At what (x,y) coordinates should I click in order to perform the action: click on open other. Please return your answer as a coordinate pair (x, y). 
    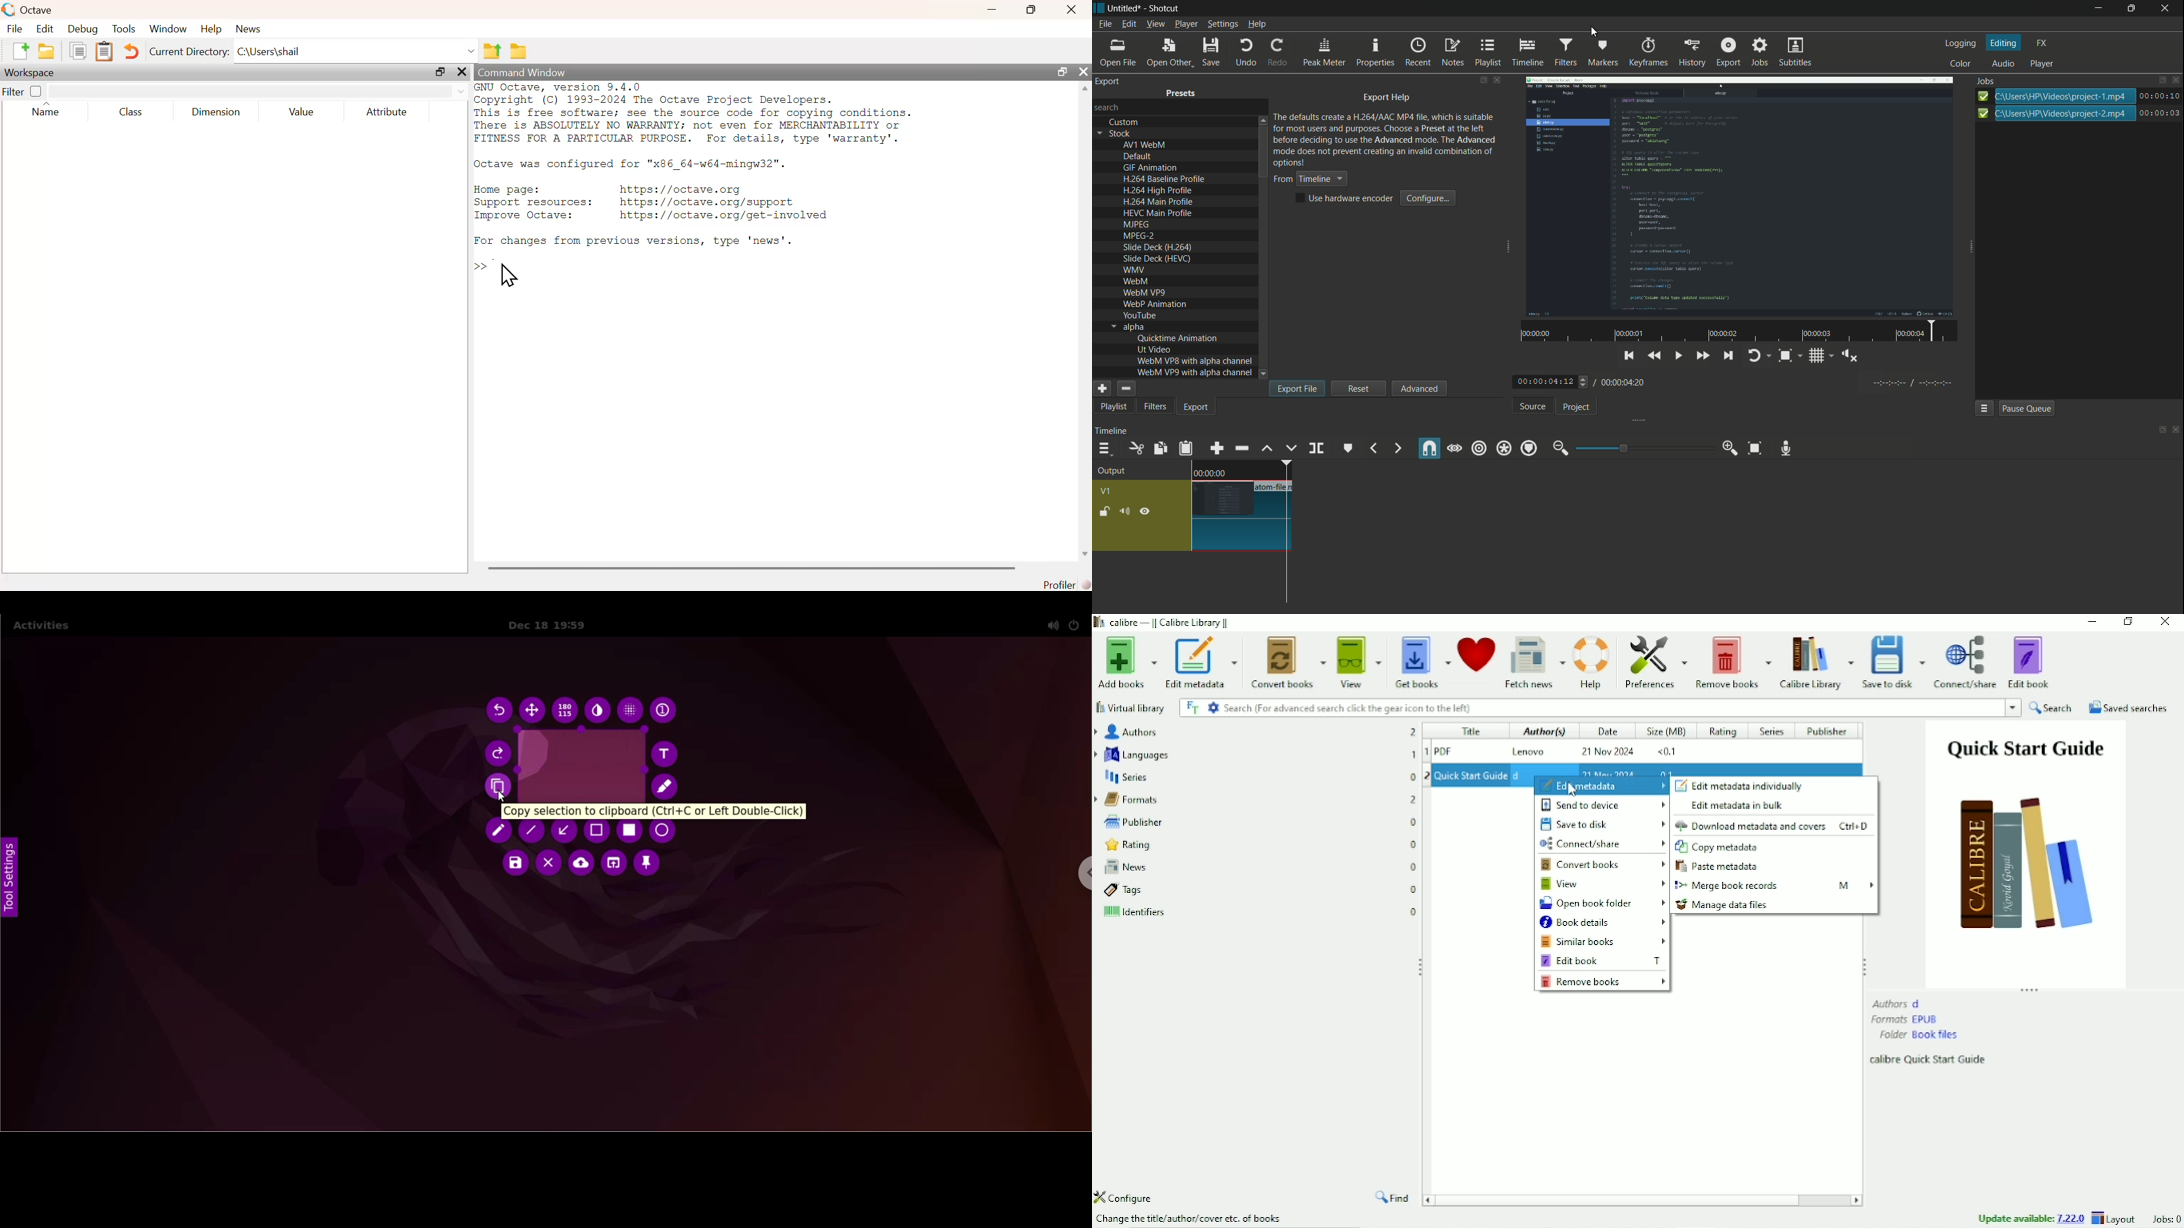
    Looking at the image, I should click on (1169, 52).